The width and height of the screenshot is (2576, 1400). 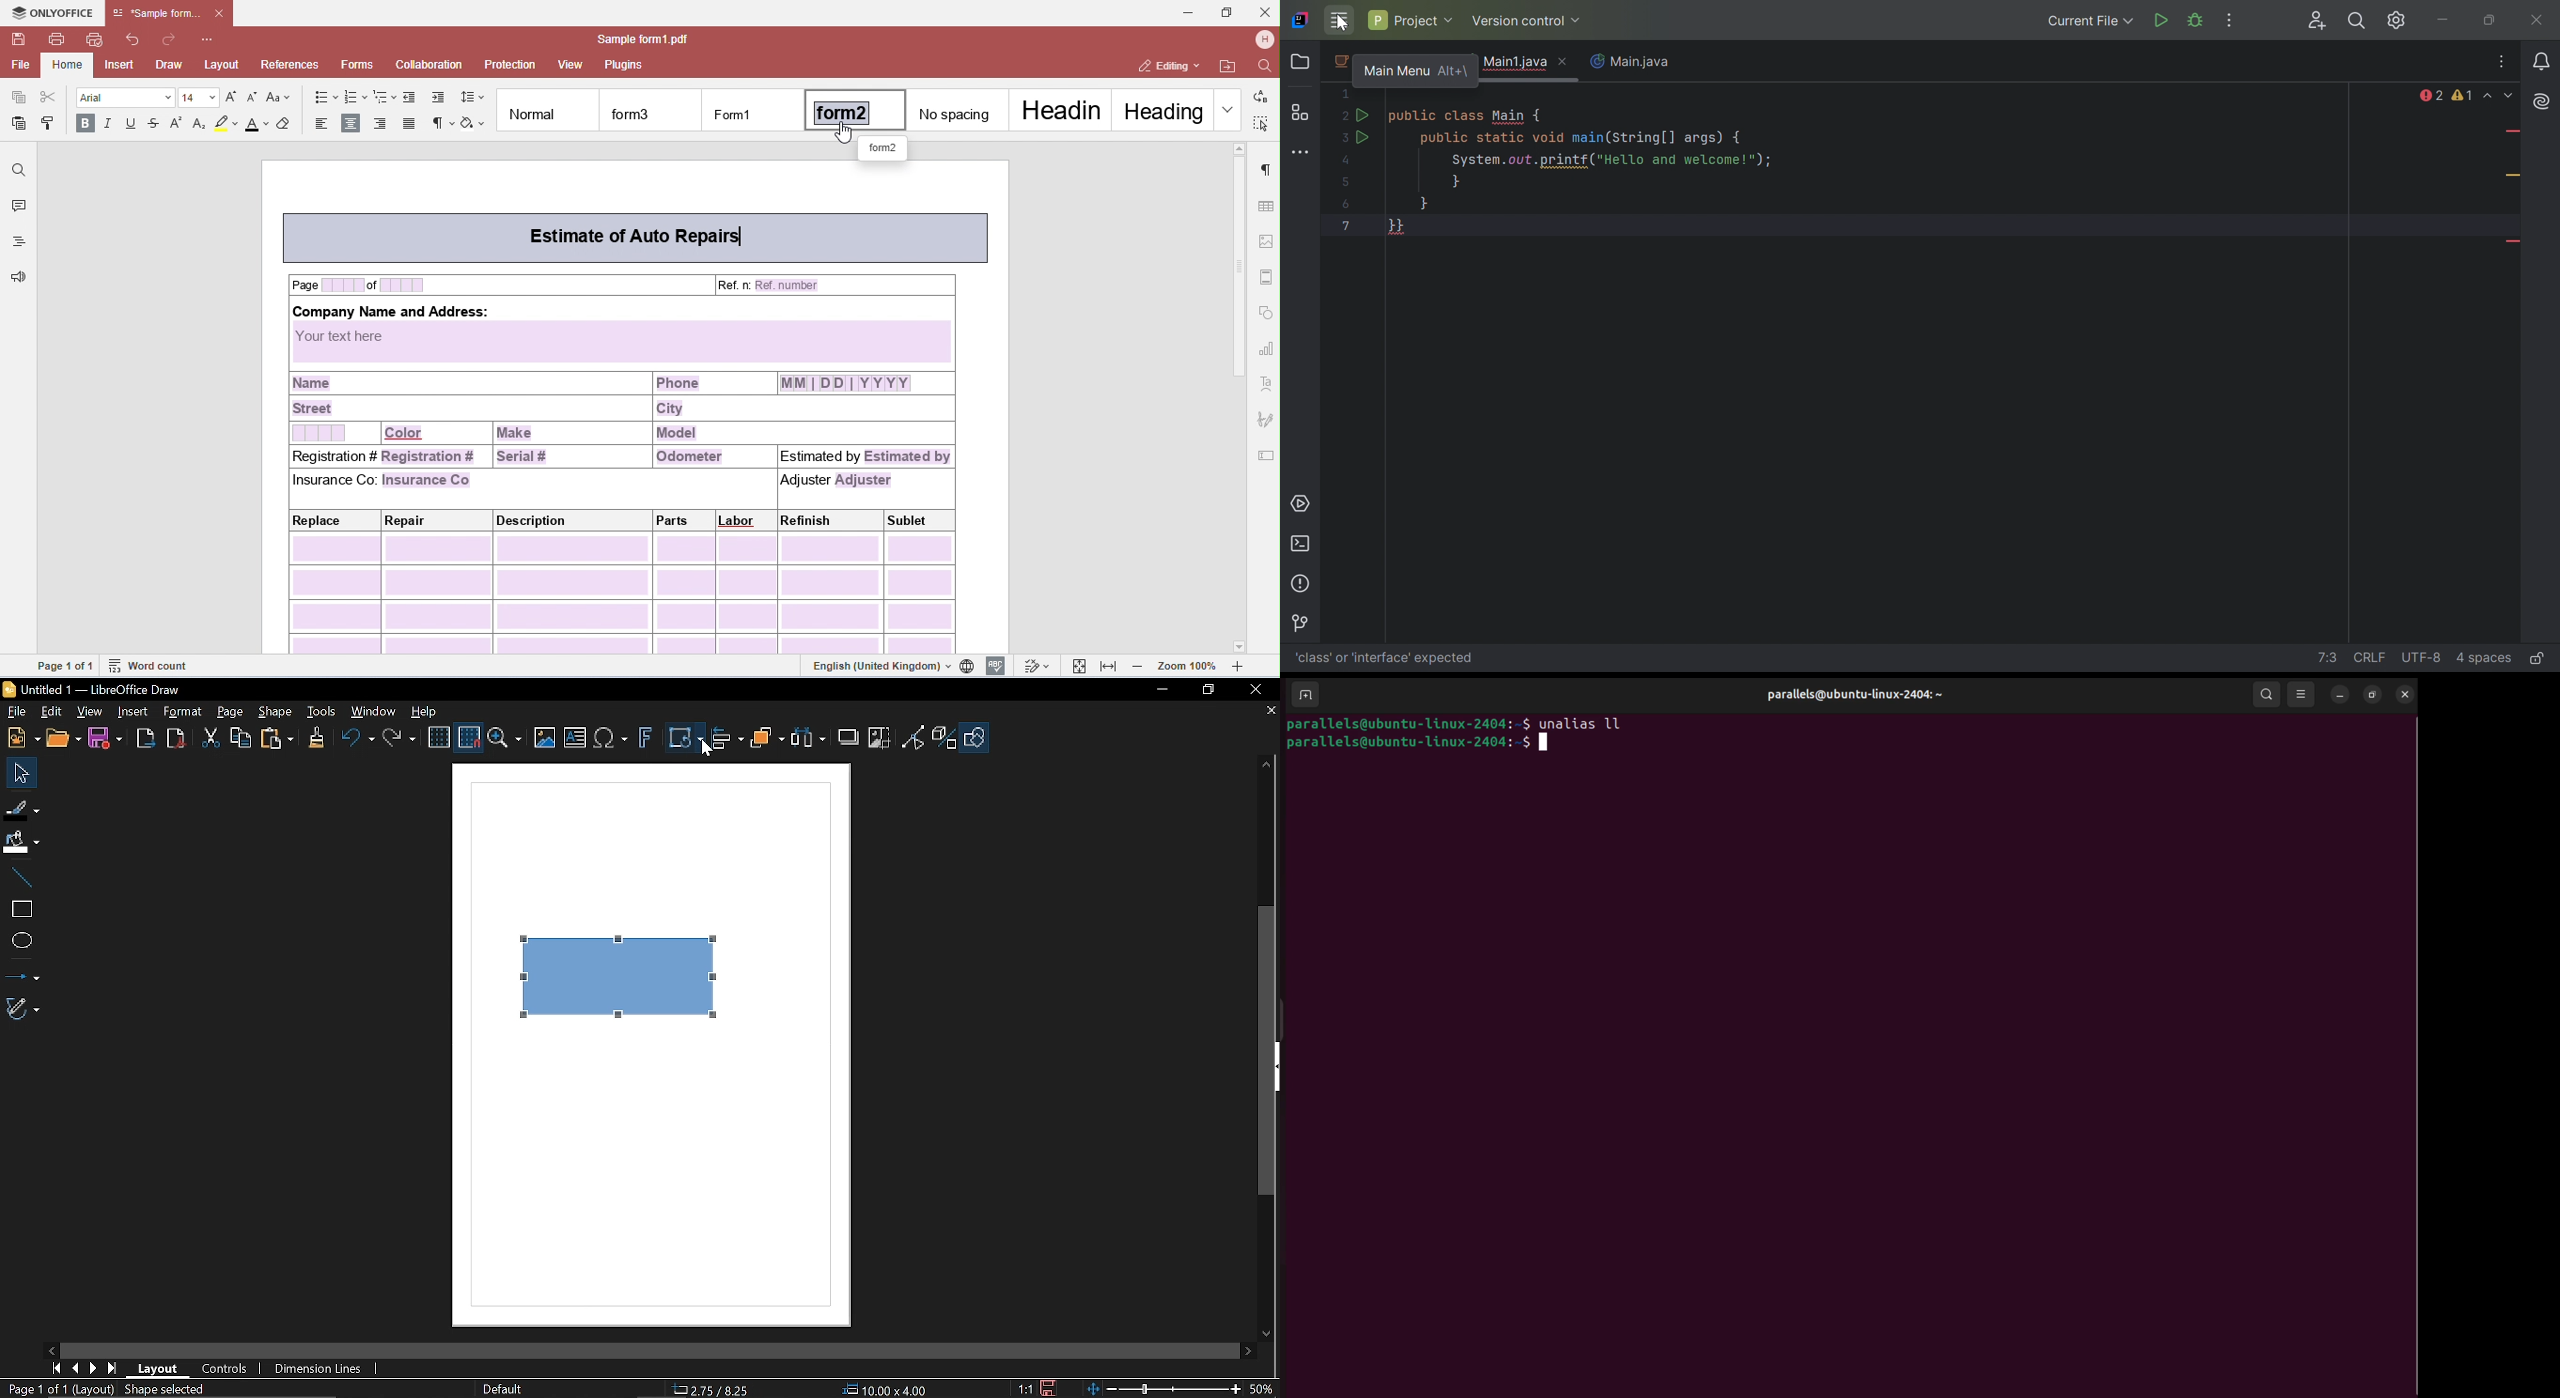 I want to click on Dimension lines, so click(x=322, y=1370).